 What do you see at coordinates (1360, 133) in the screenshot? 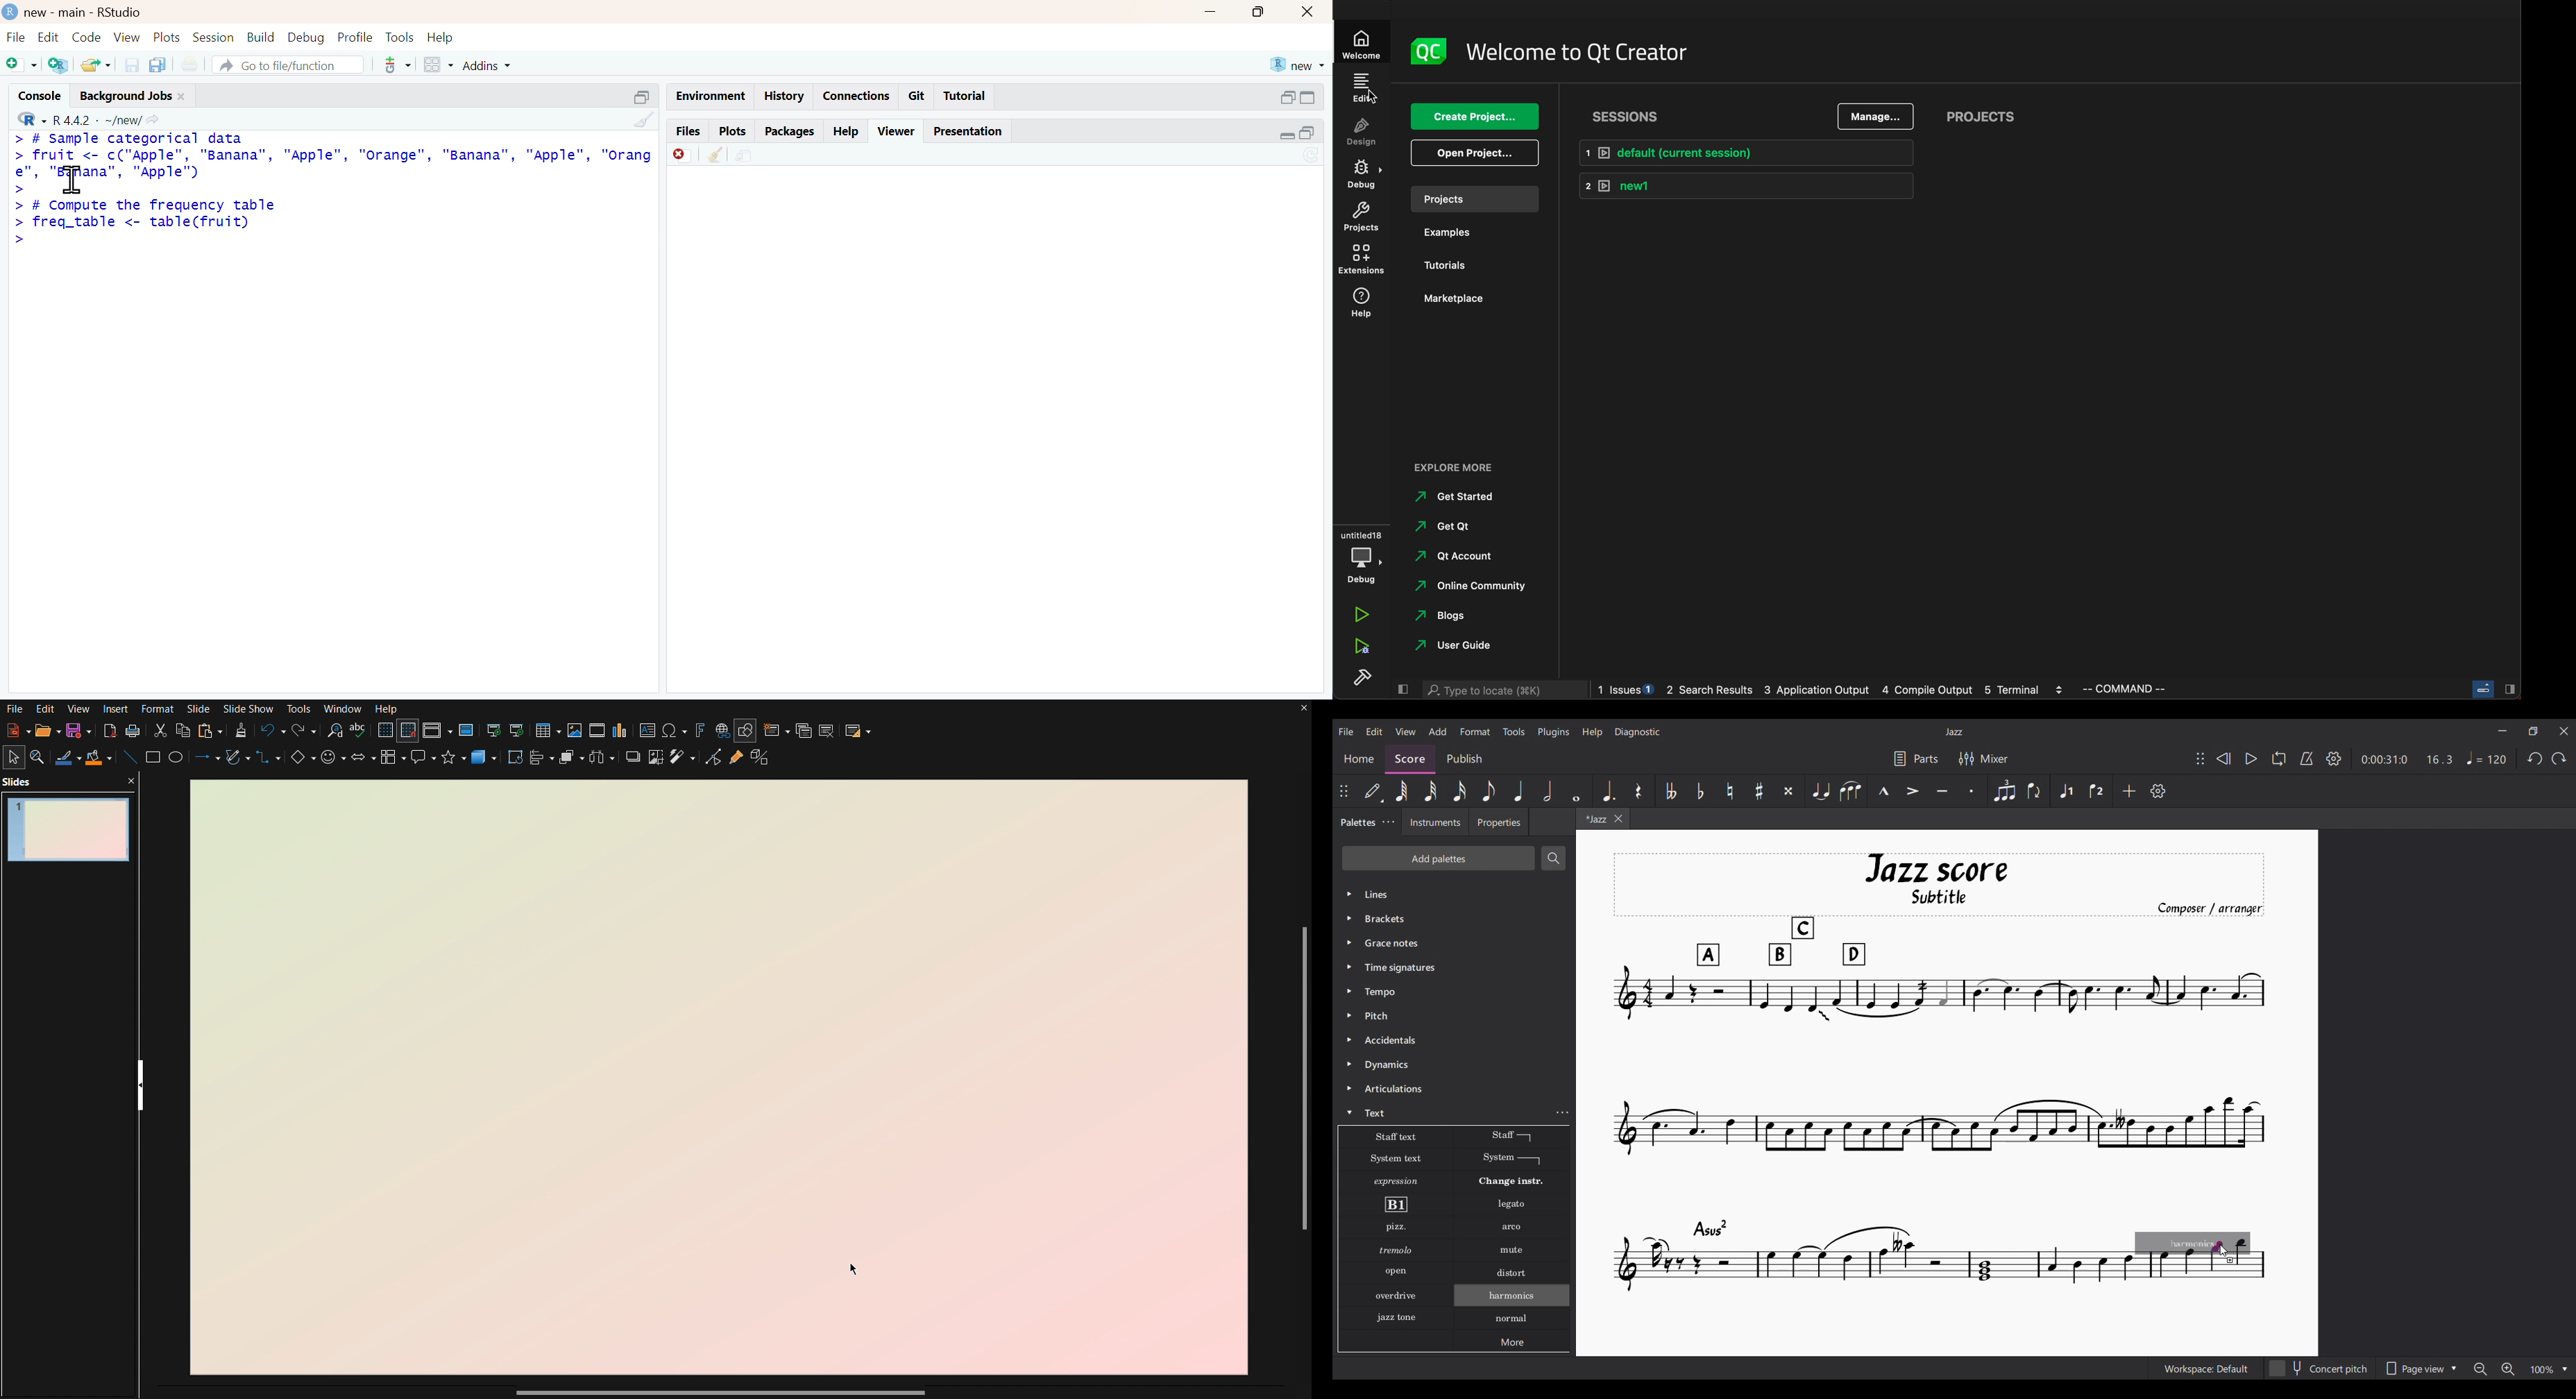
I see `design` at bounding box center [1360, 133].